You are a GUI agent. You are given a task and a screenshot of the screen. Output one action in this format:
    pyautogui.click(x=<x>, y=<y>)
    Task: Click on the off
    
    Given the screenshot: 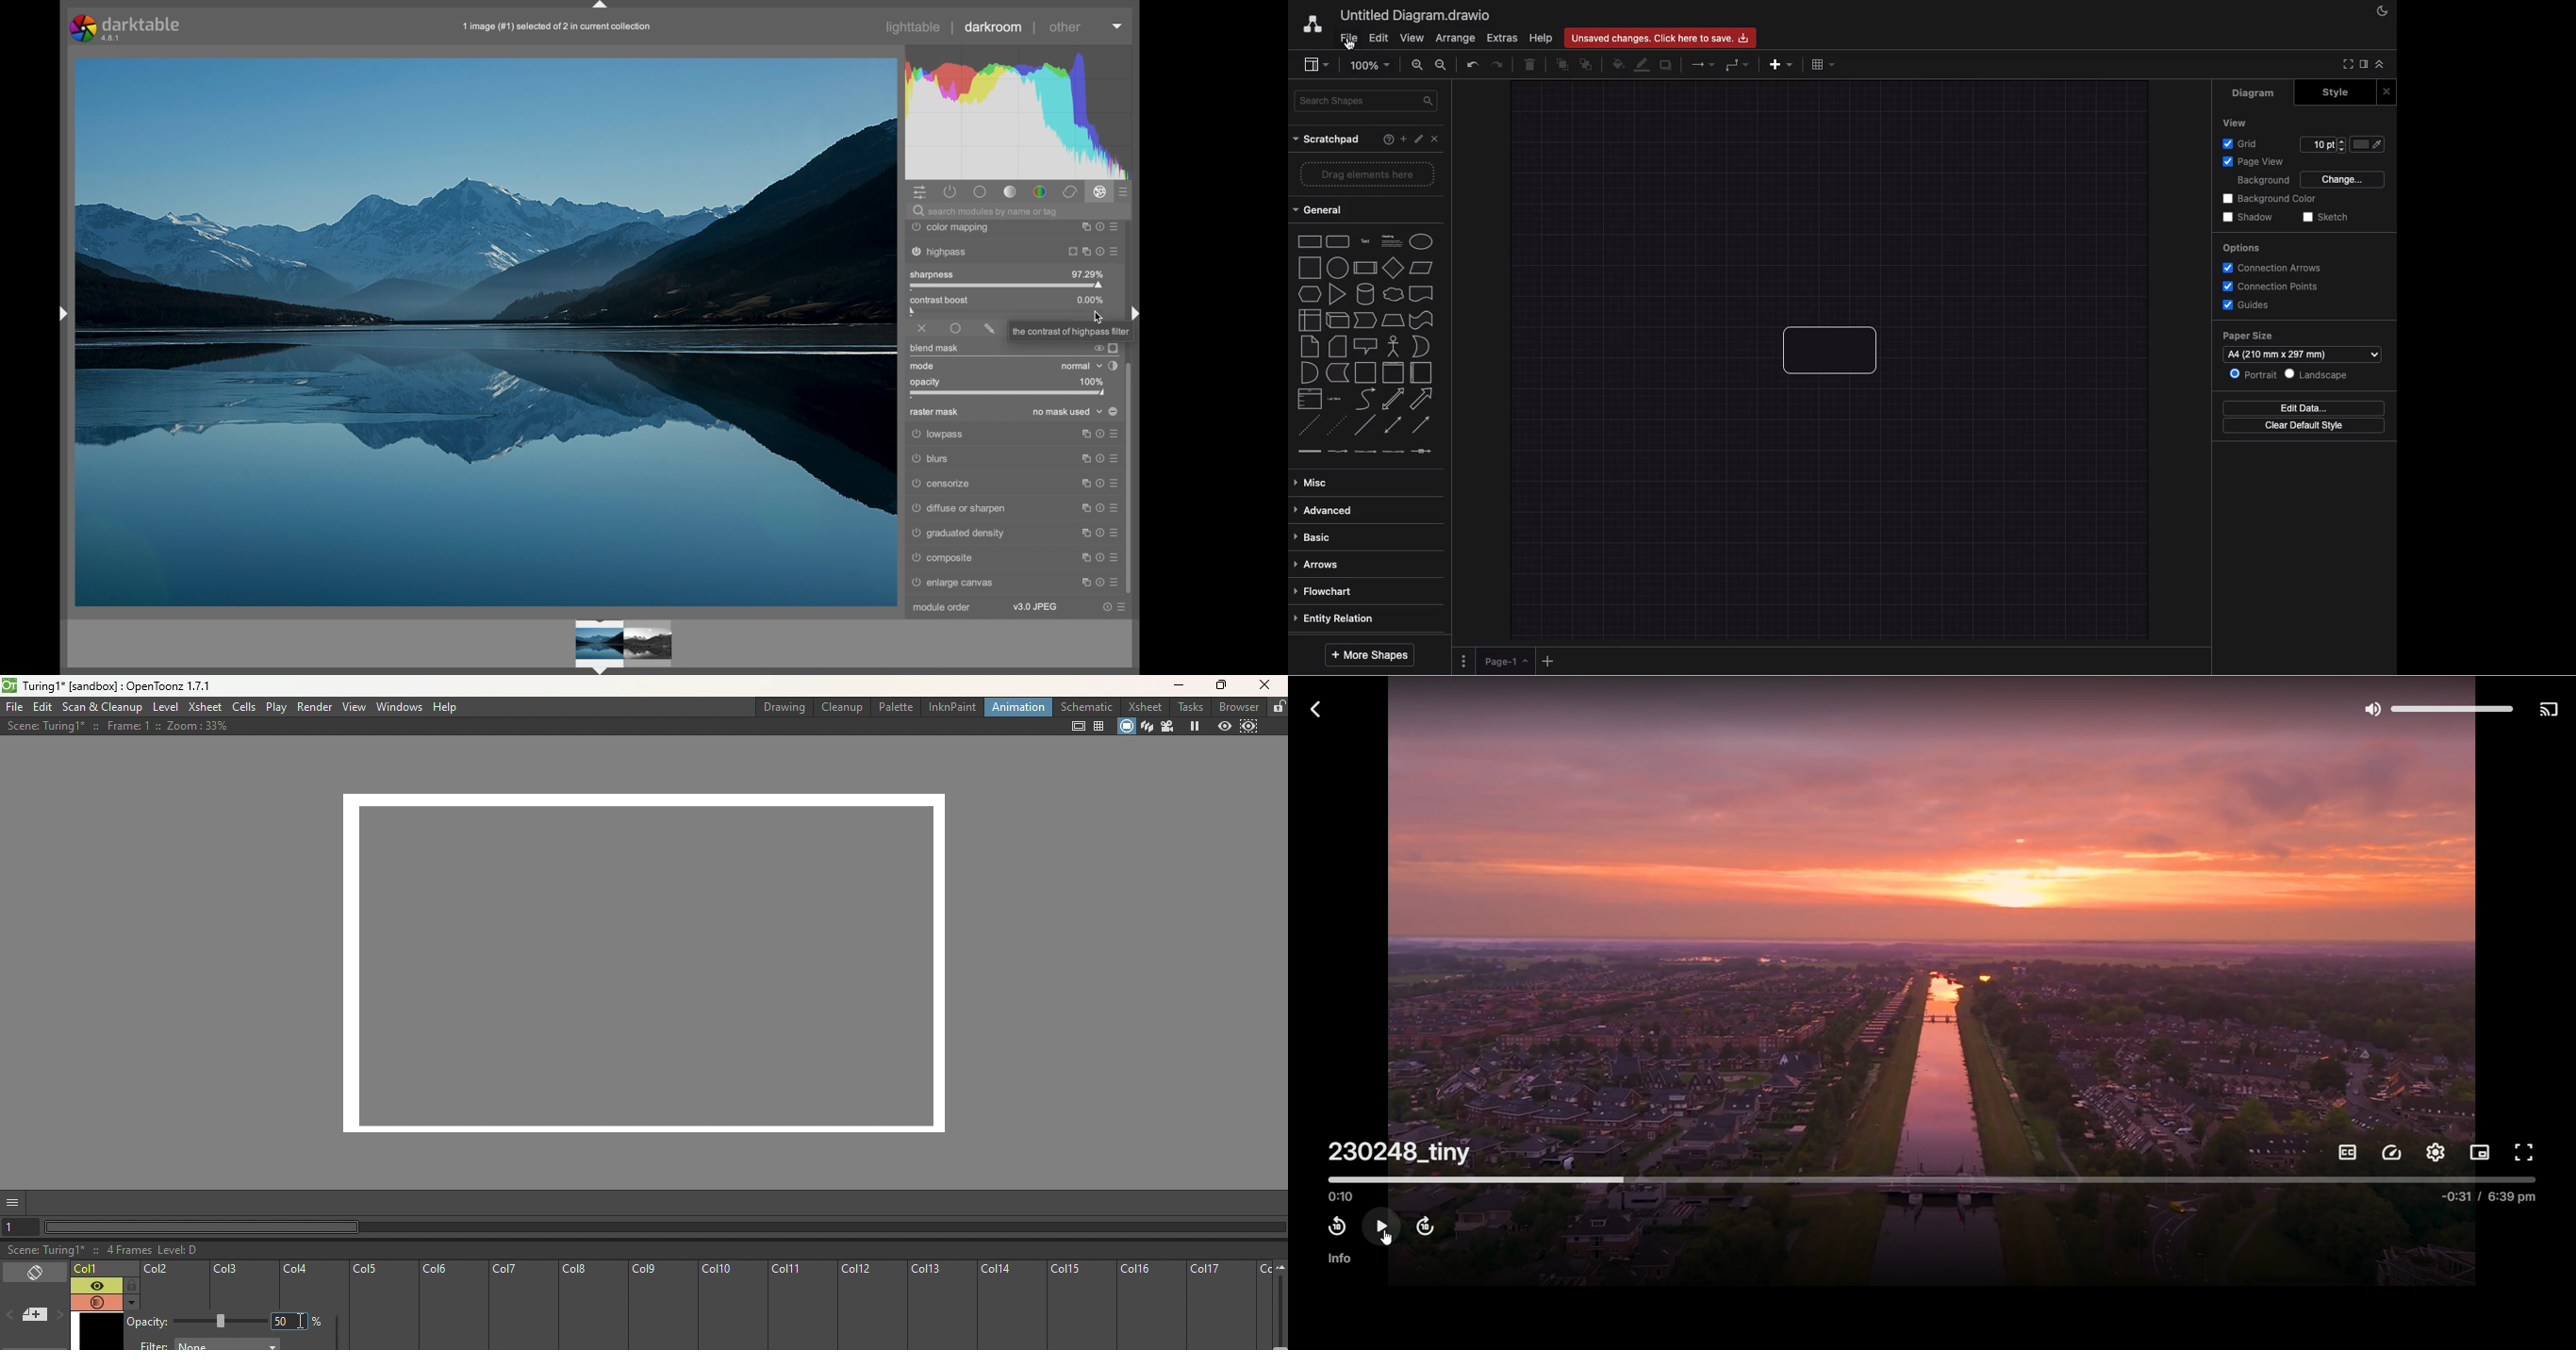 What is the action you would take?
    pyautogui.click(x=923, y=329)
    